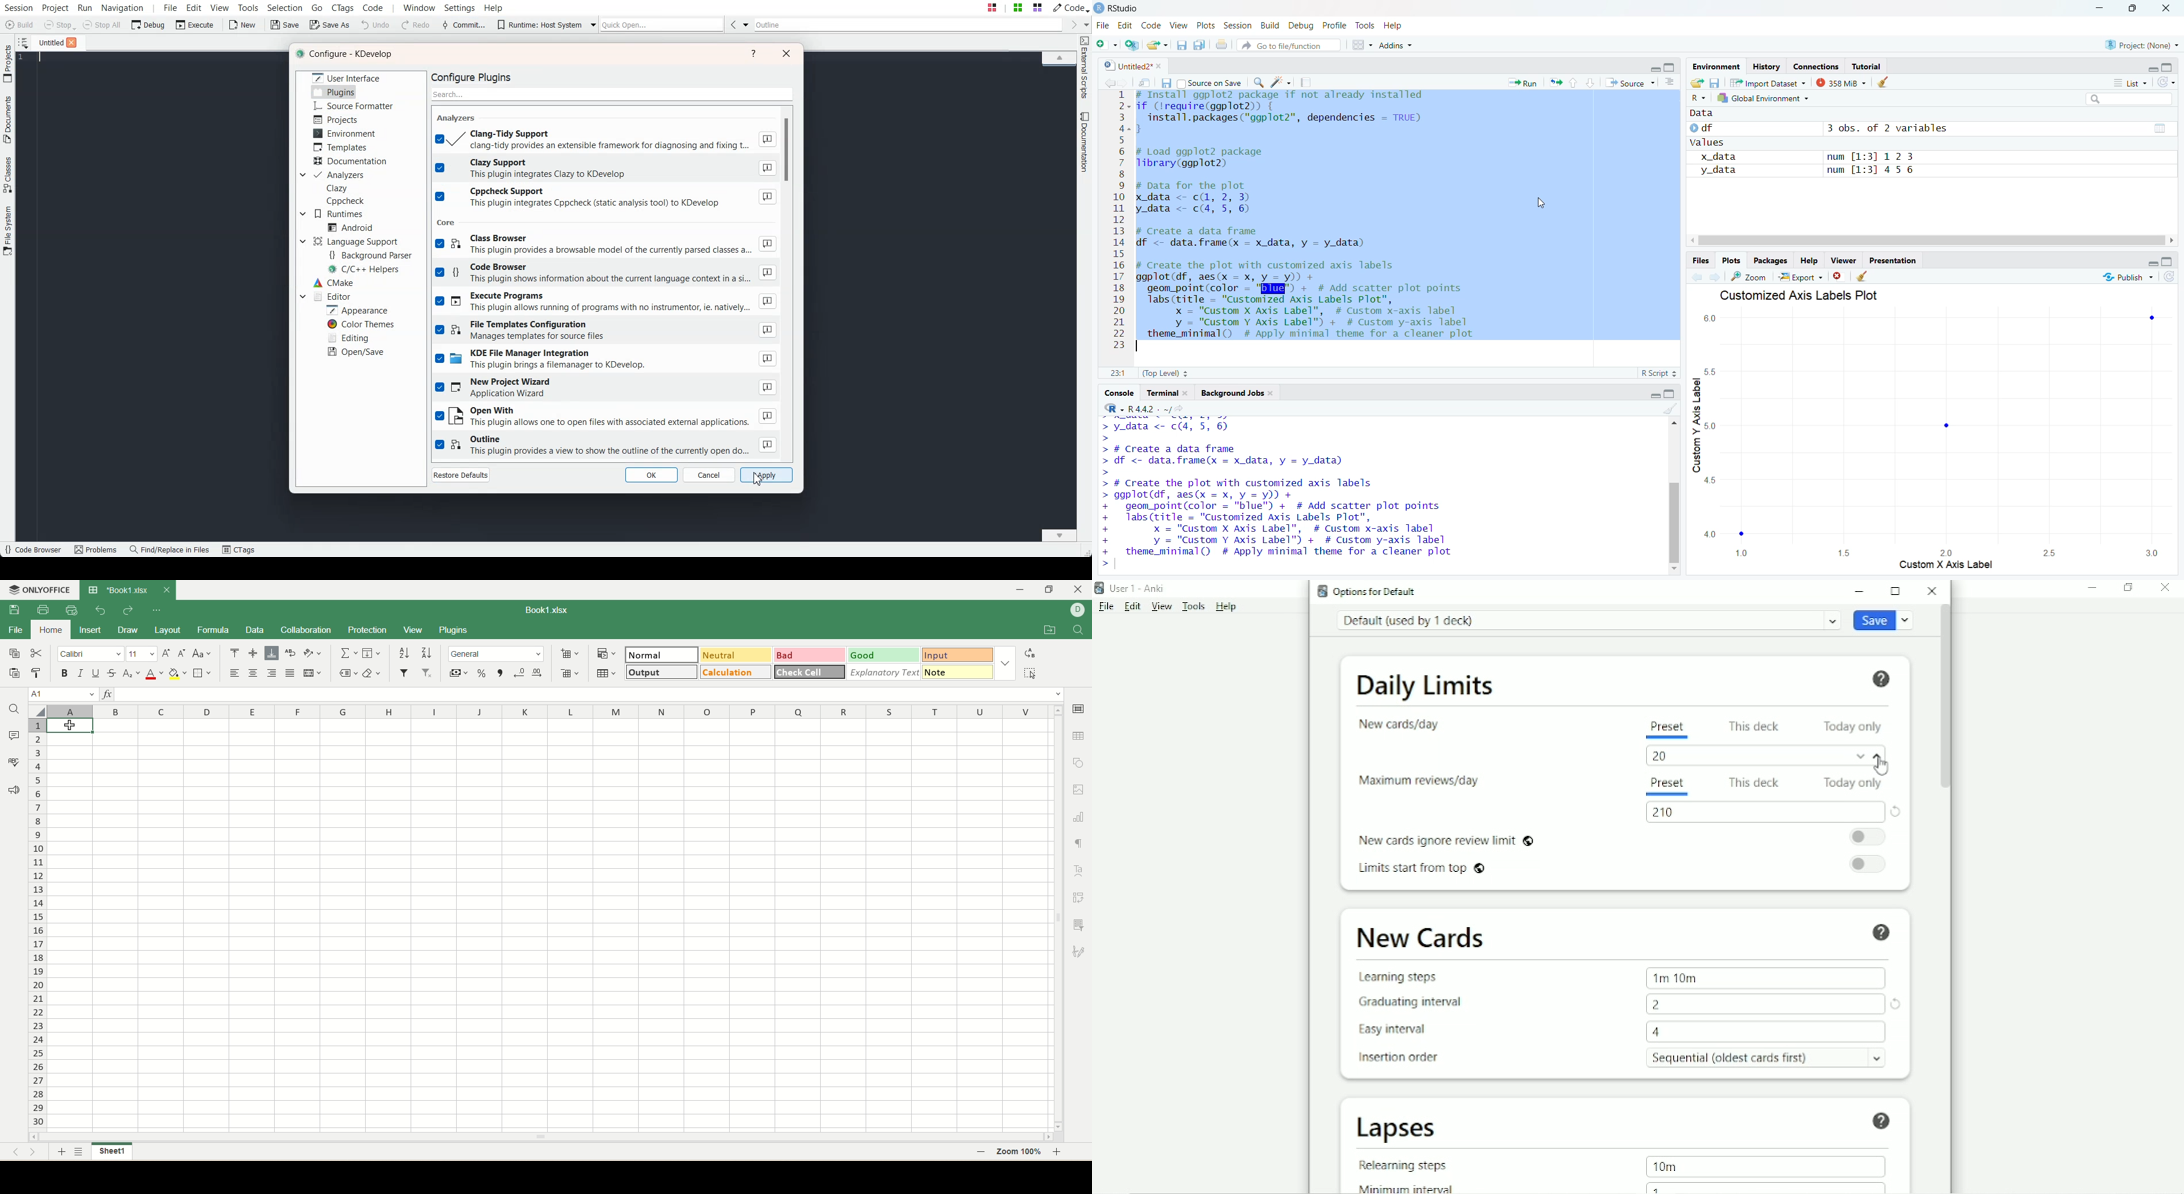 The width and height of the screenshot is (2184, 1204). What do you see at coordinates (1132, 606) in the screenshot?
I see `Edit` at bounding box center [1132, 606].